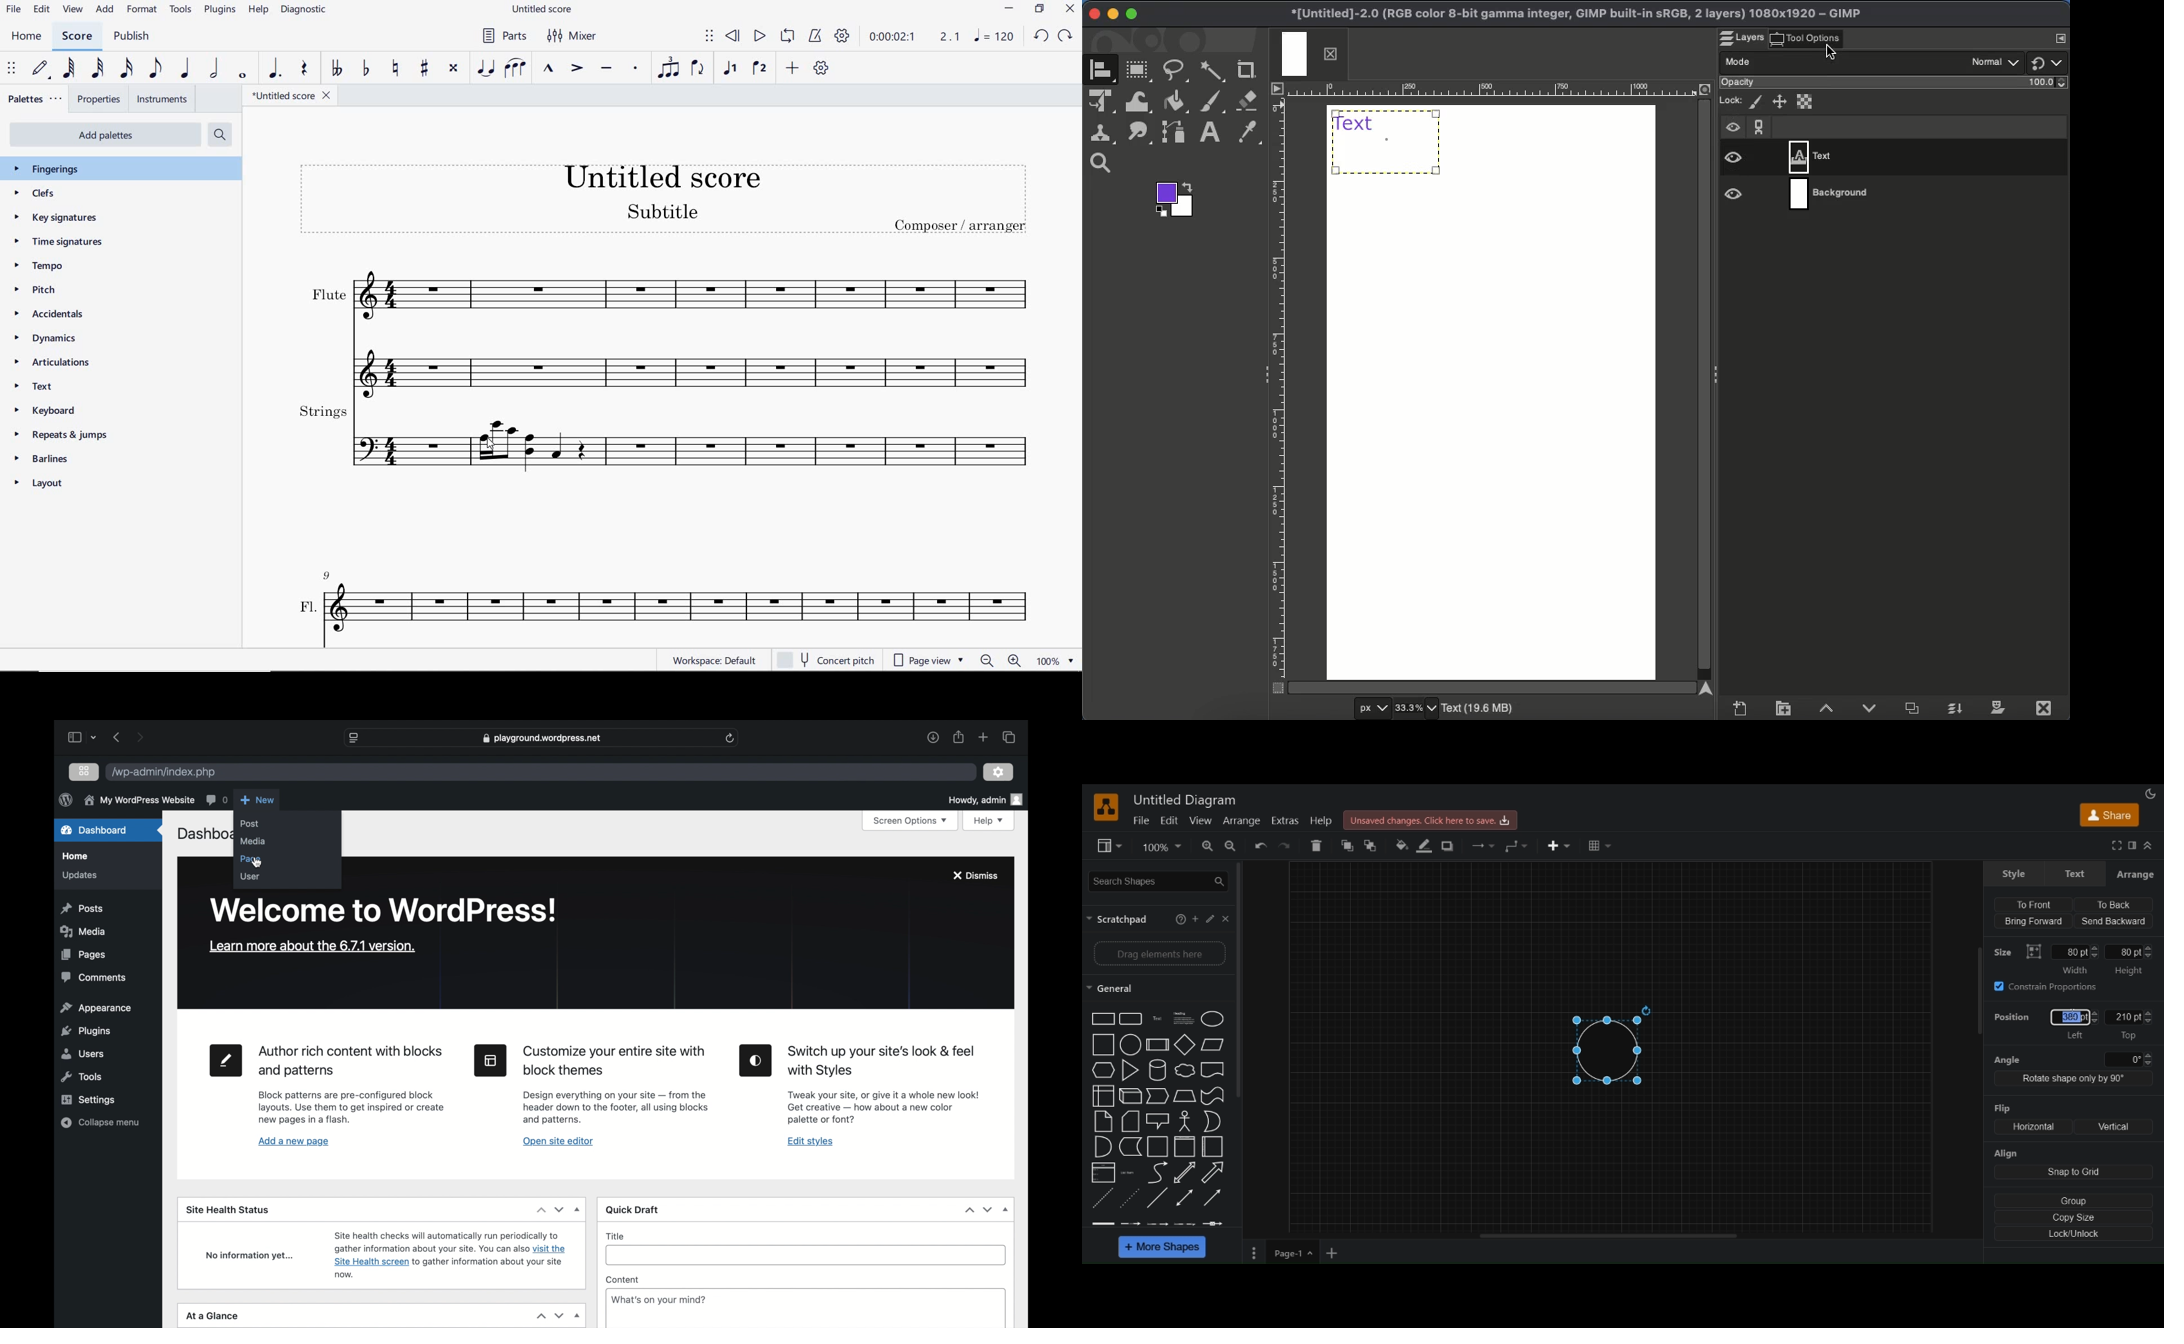 The height and width of the screenshot is (1344, 2184). Describe the element at coordinates (1424, 845) in the screenshot. I see `line color` at that location.